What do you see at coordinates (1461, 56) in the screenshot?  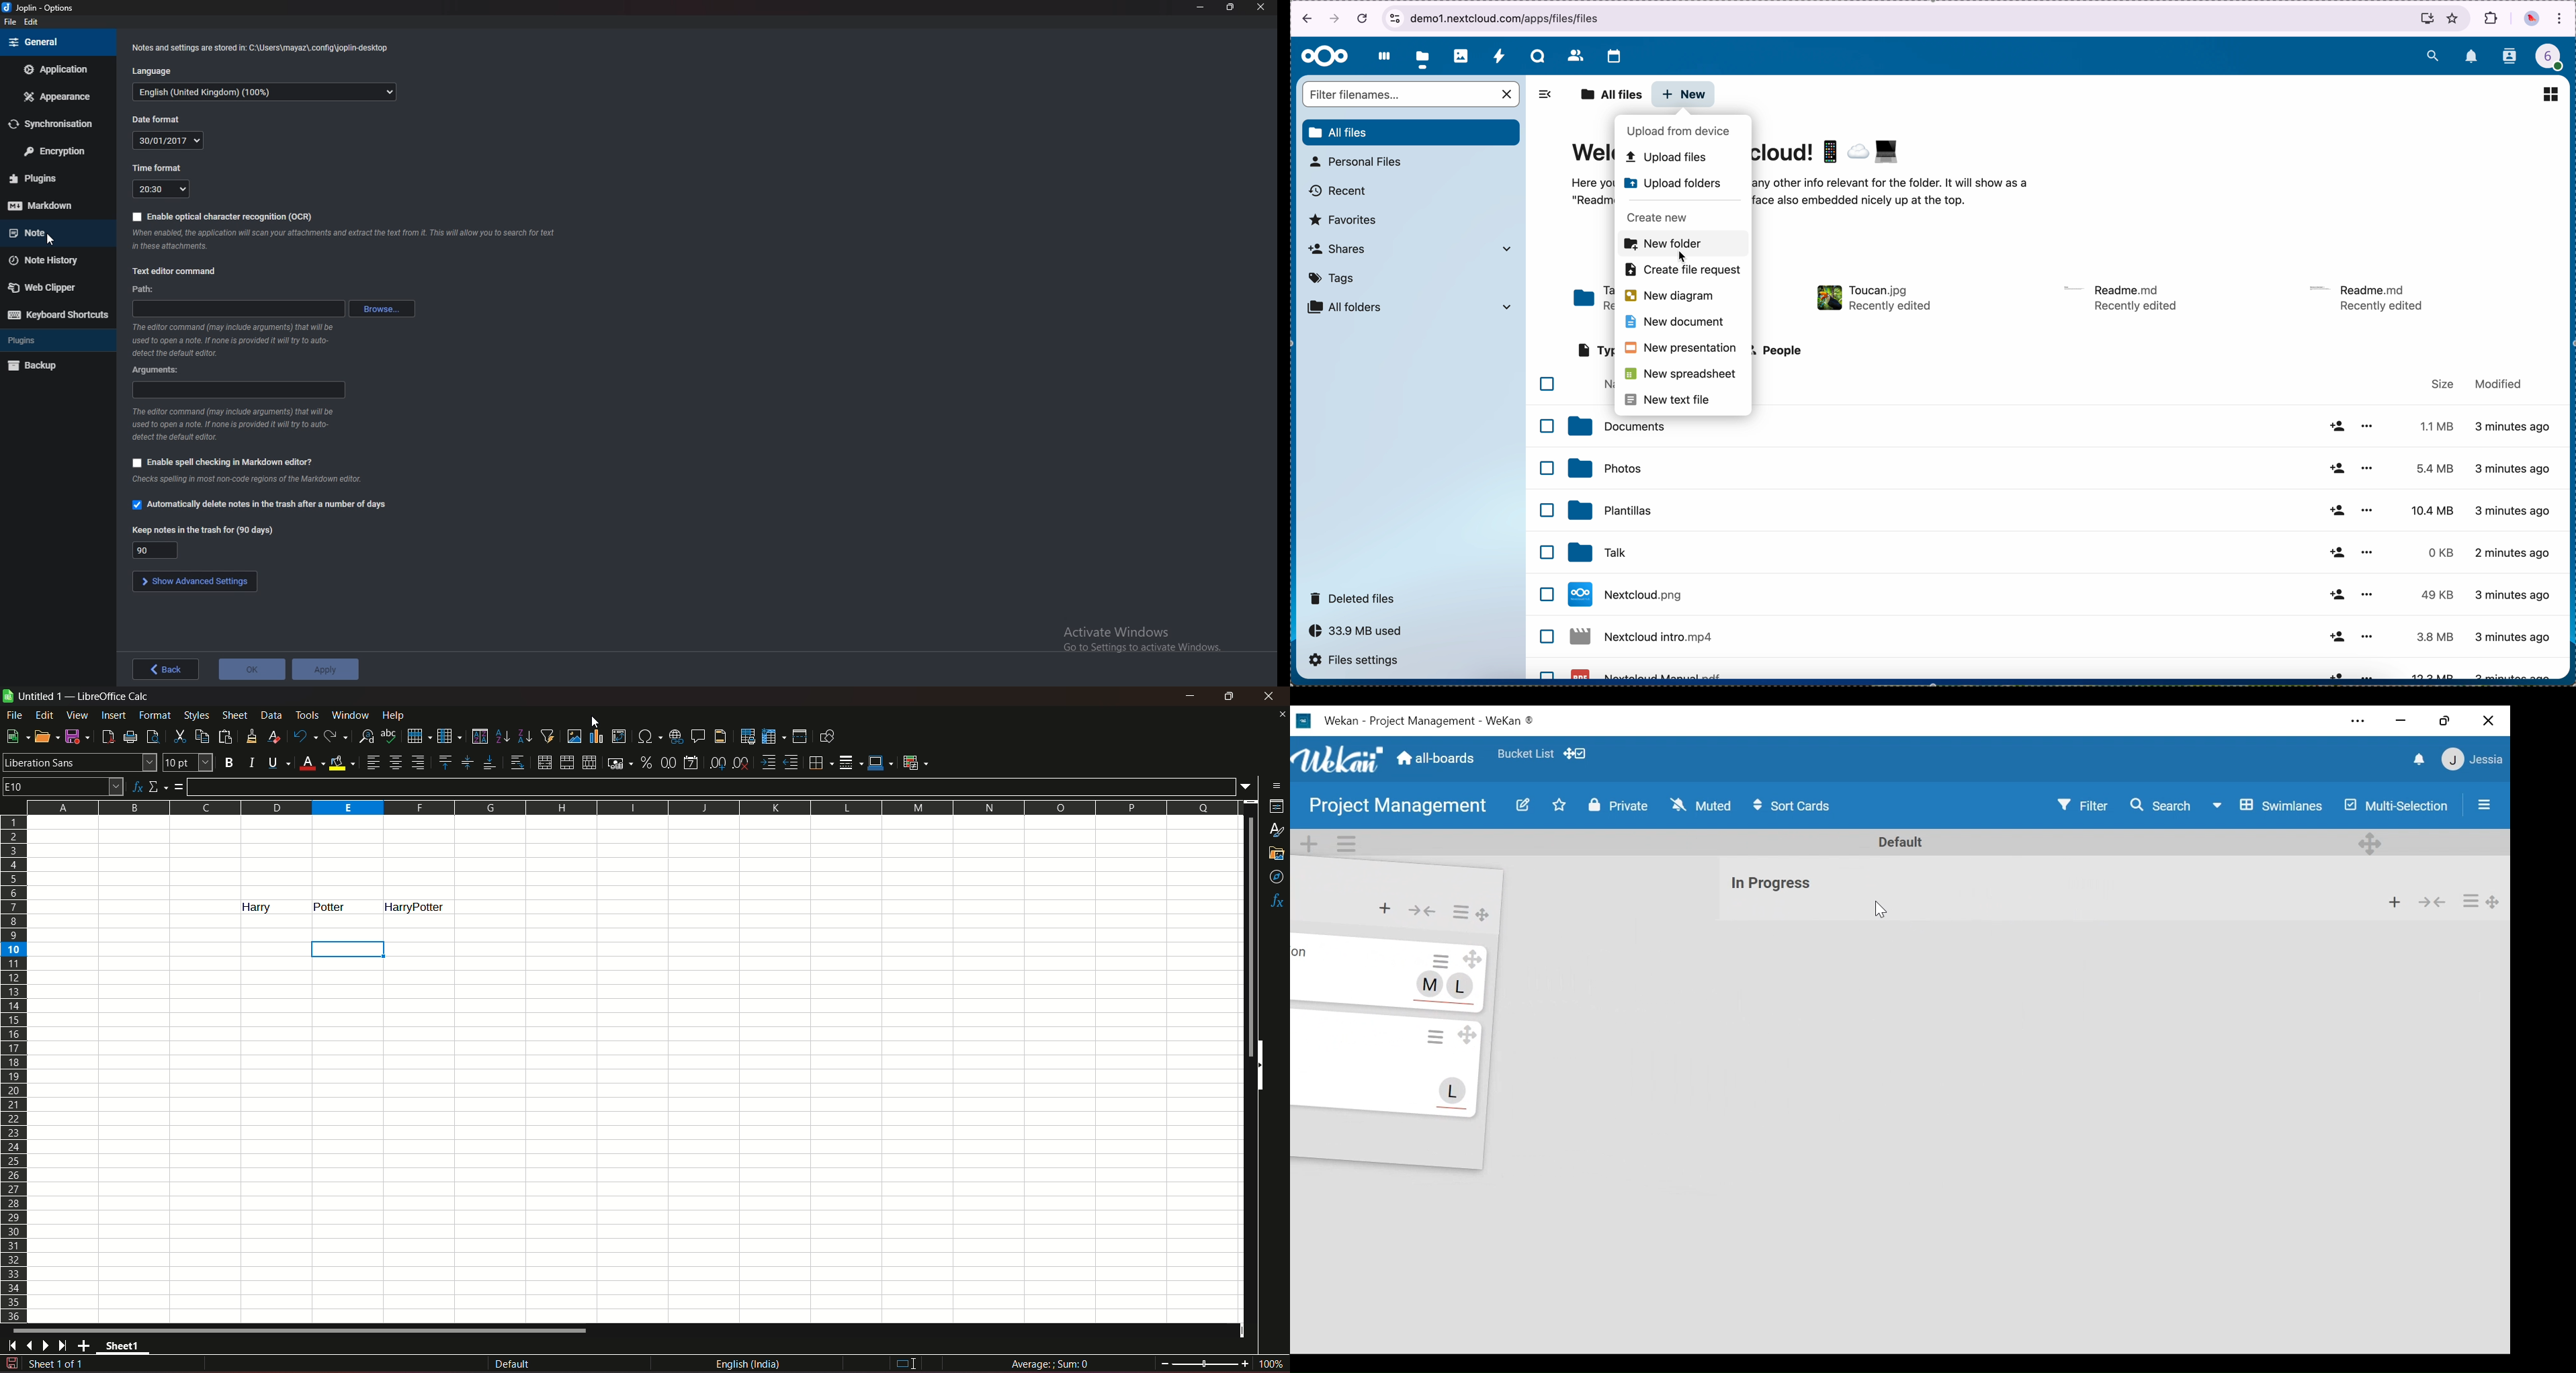 I see `photos` at bounding box center [1461, 56].